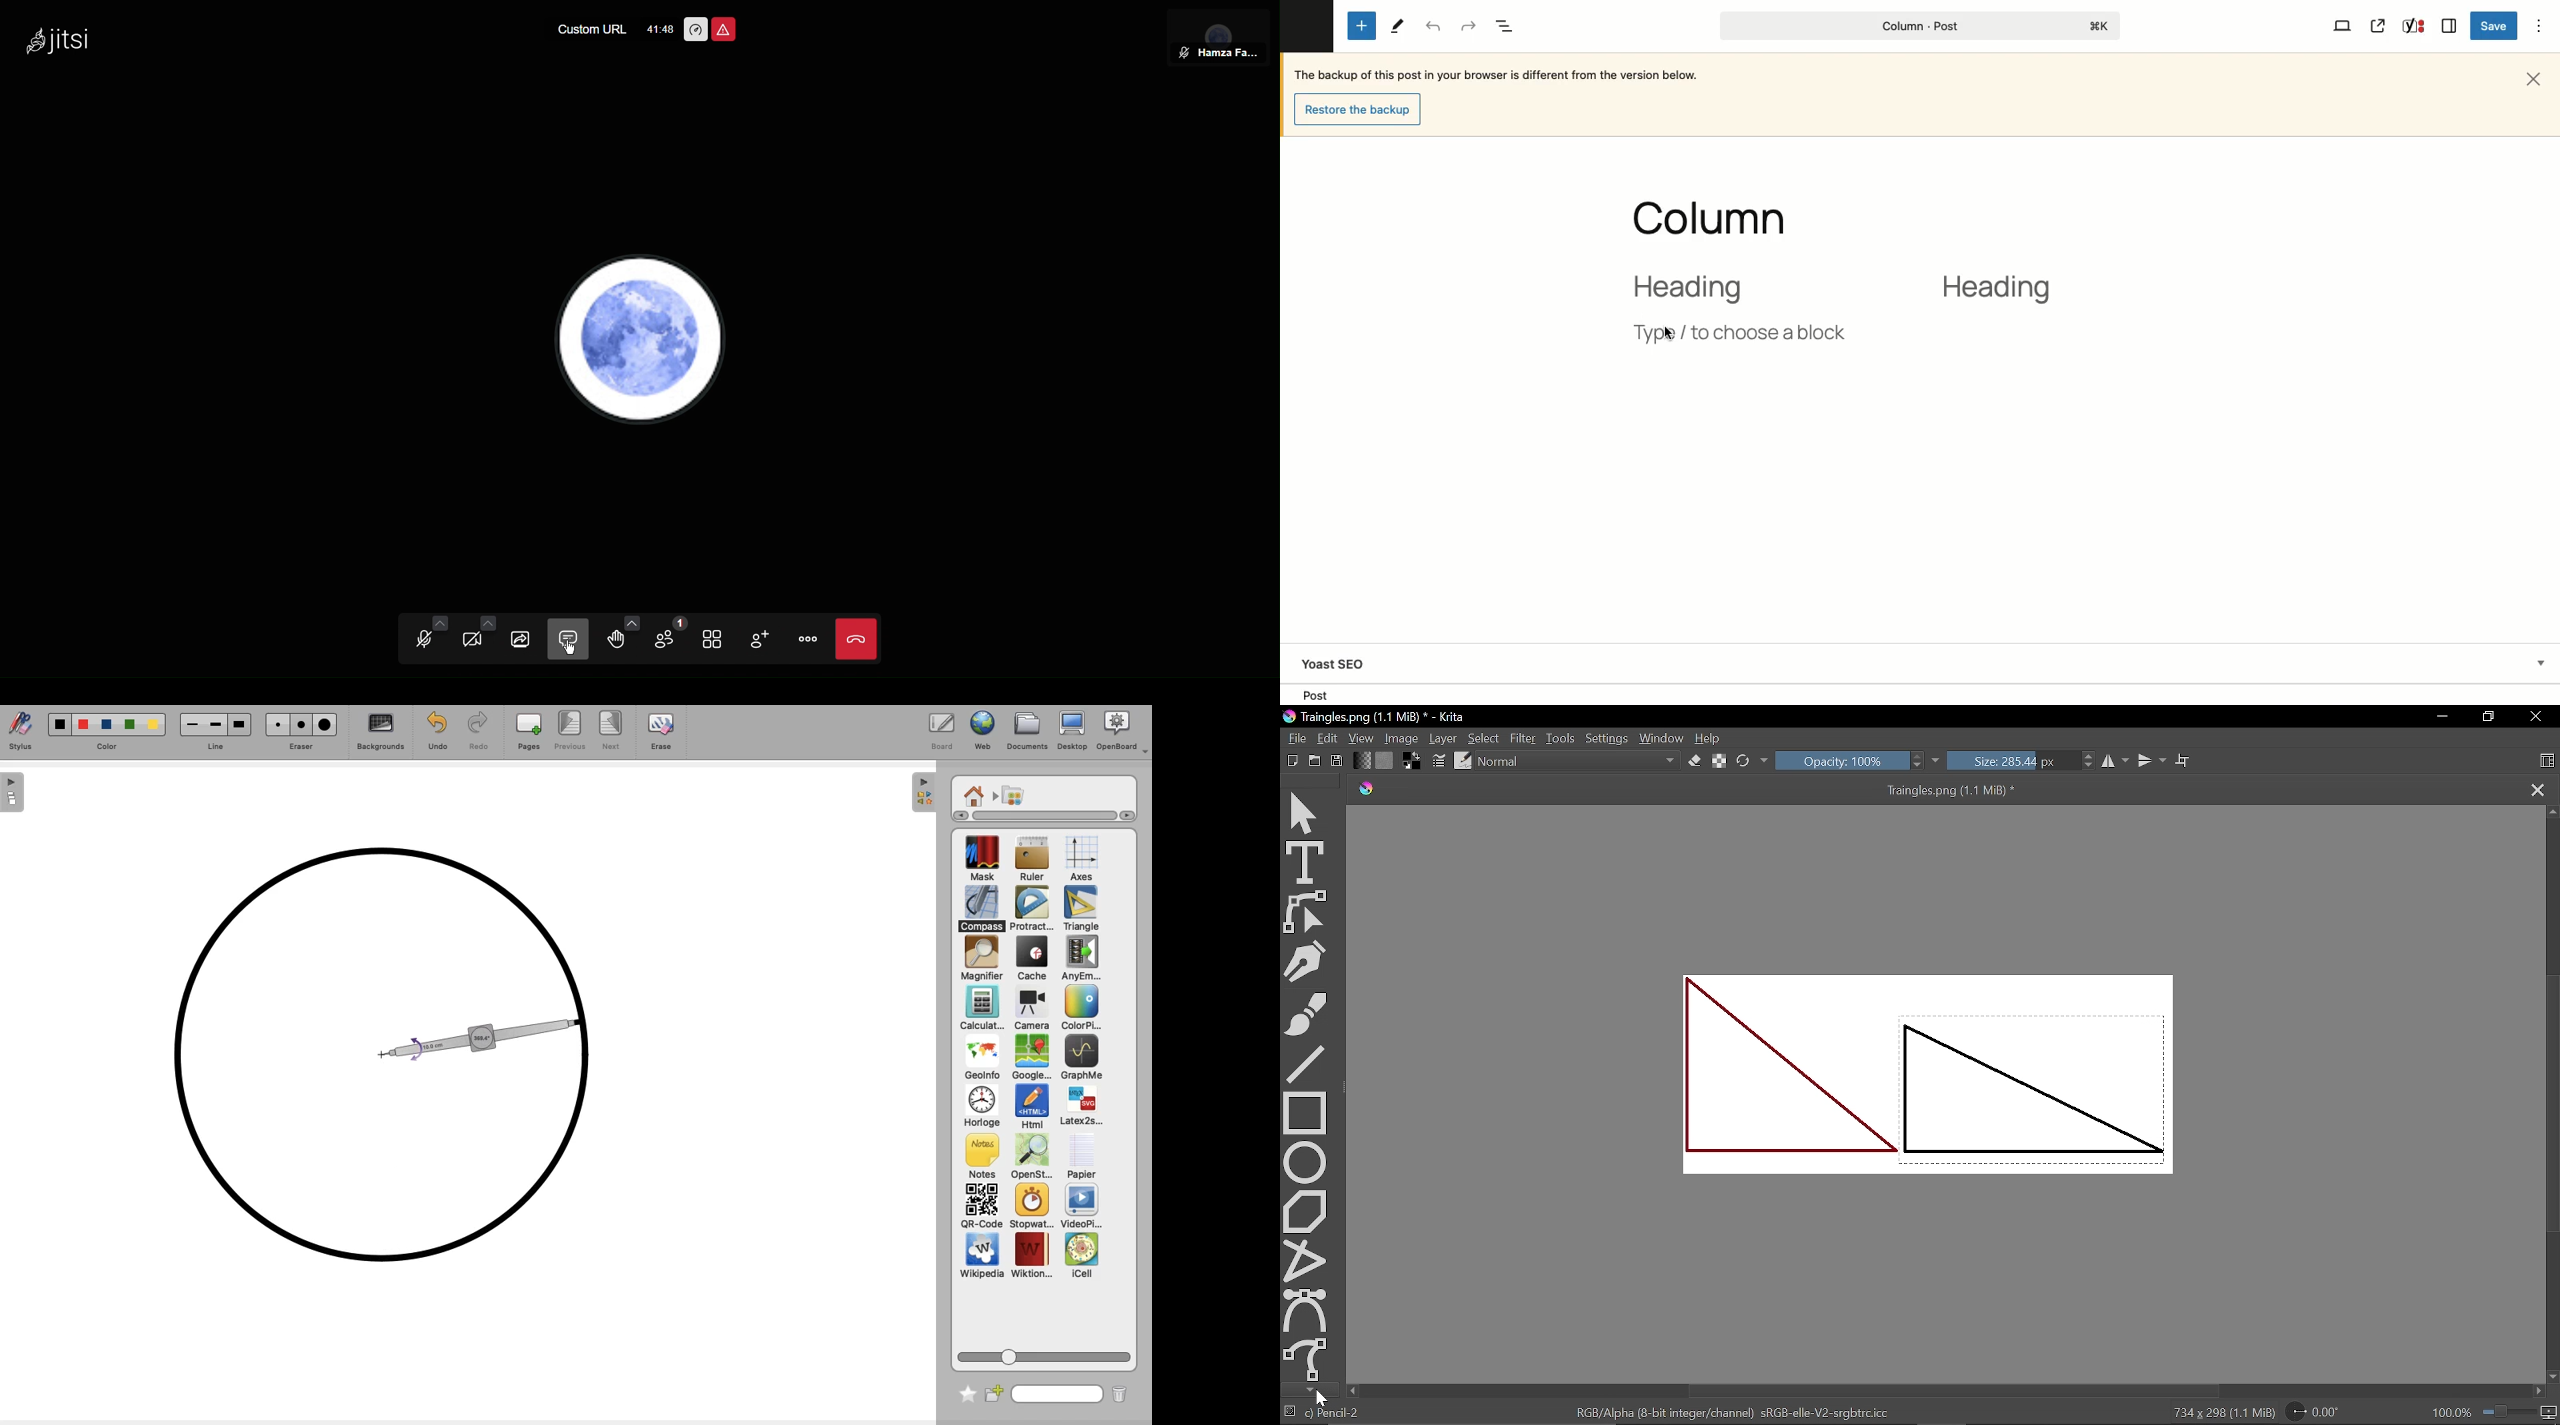 This screenshot has height=1428, width=2576. What do you see at coordinates (426, 638) in the screenshot?
I see `Audio` at bounding box center [426, 638].